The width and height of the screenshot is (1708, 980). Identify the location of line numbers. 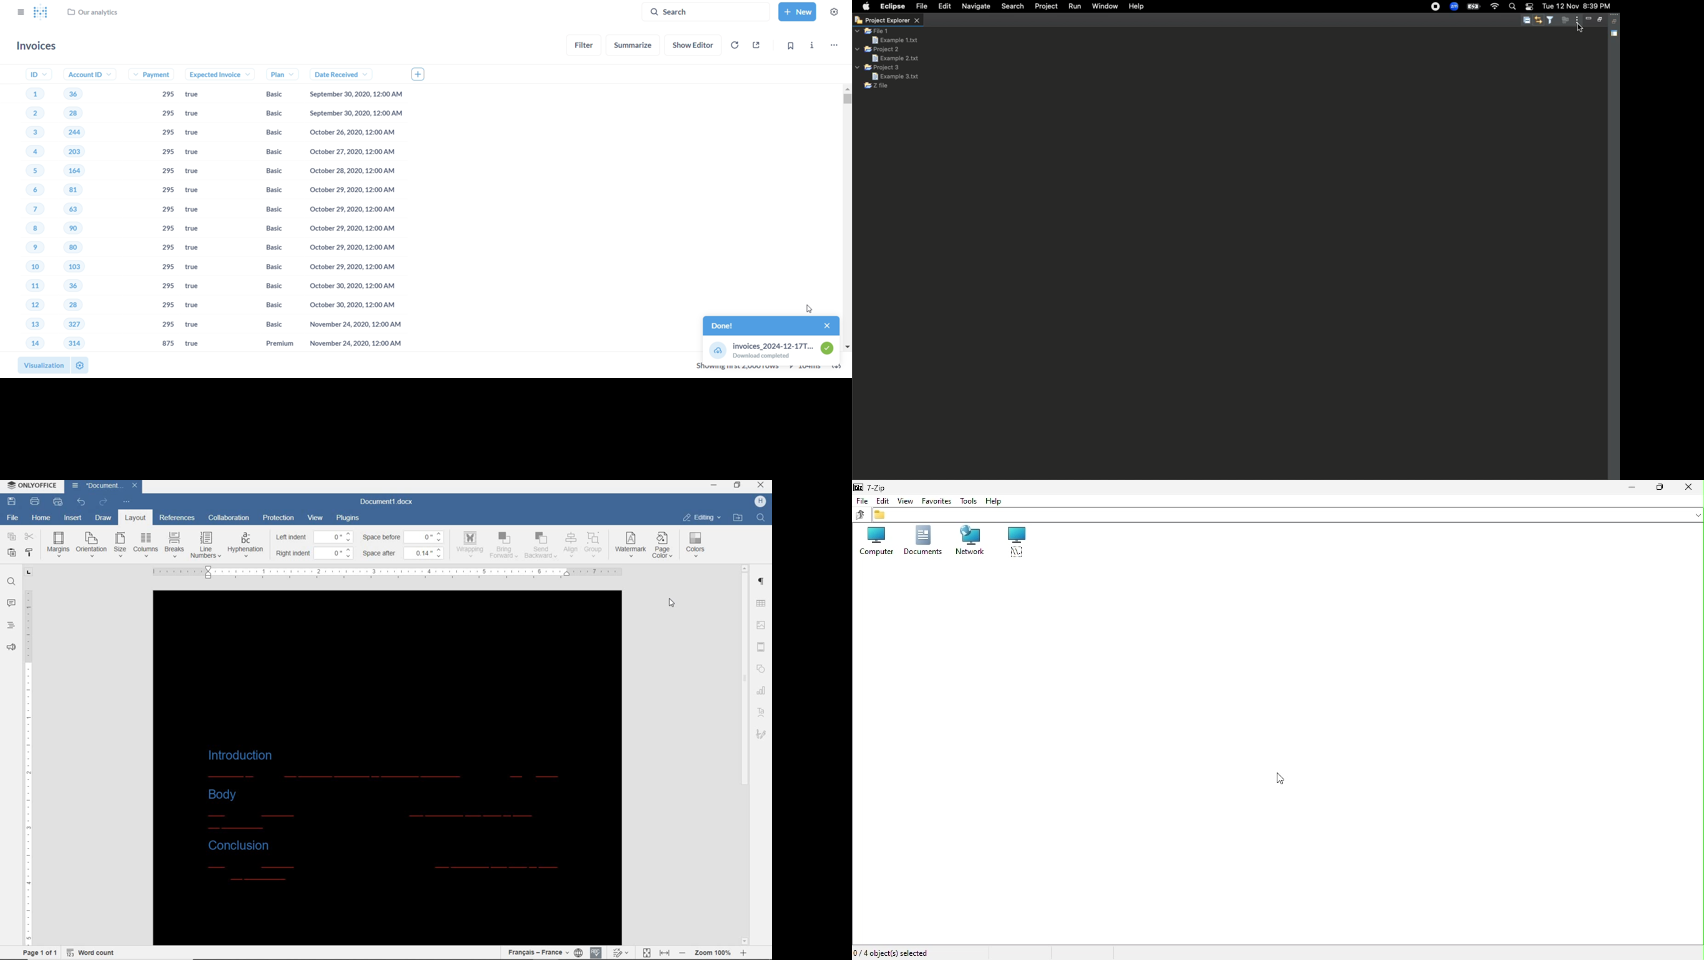
(207, 544).